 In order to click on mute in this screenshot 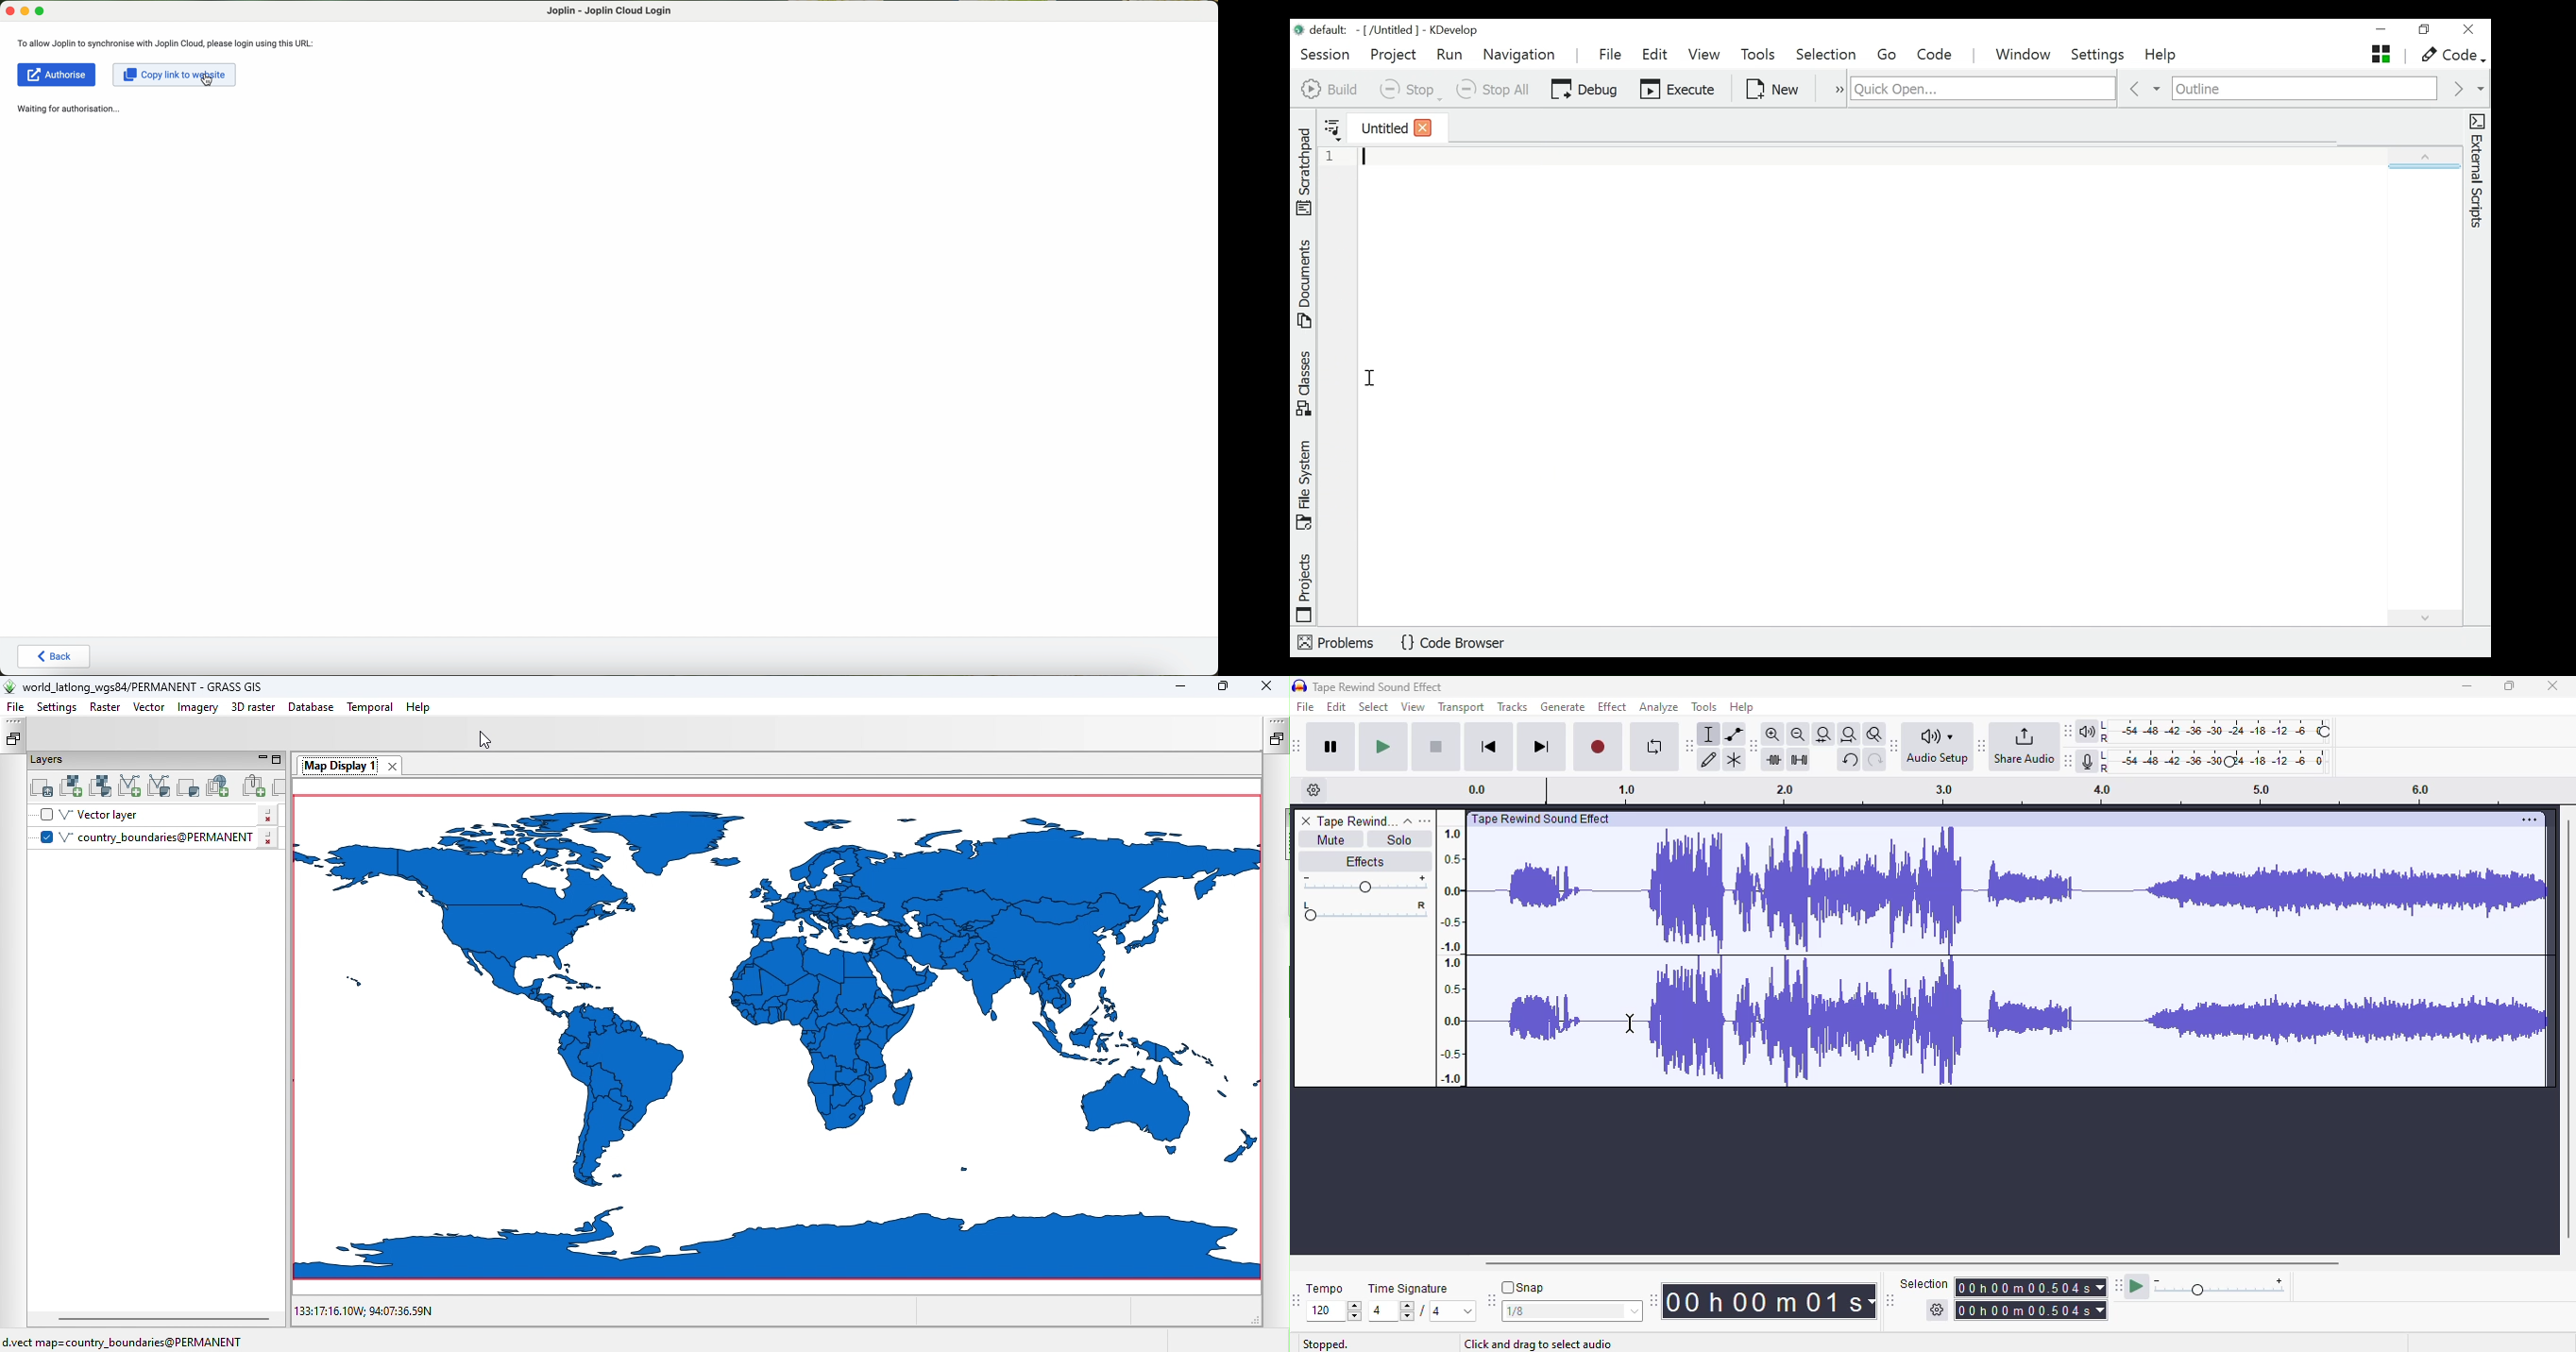, I will do `click(1331, 840)`.